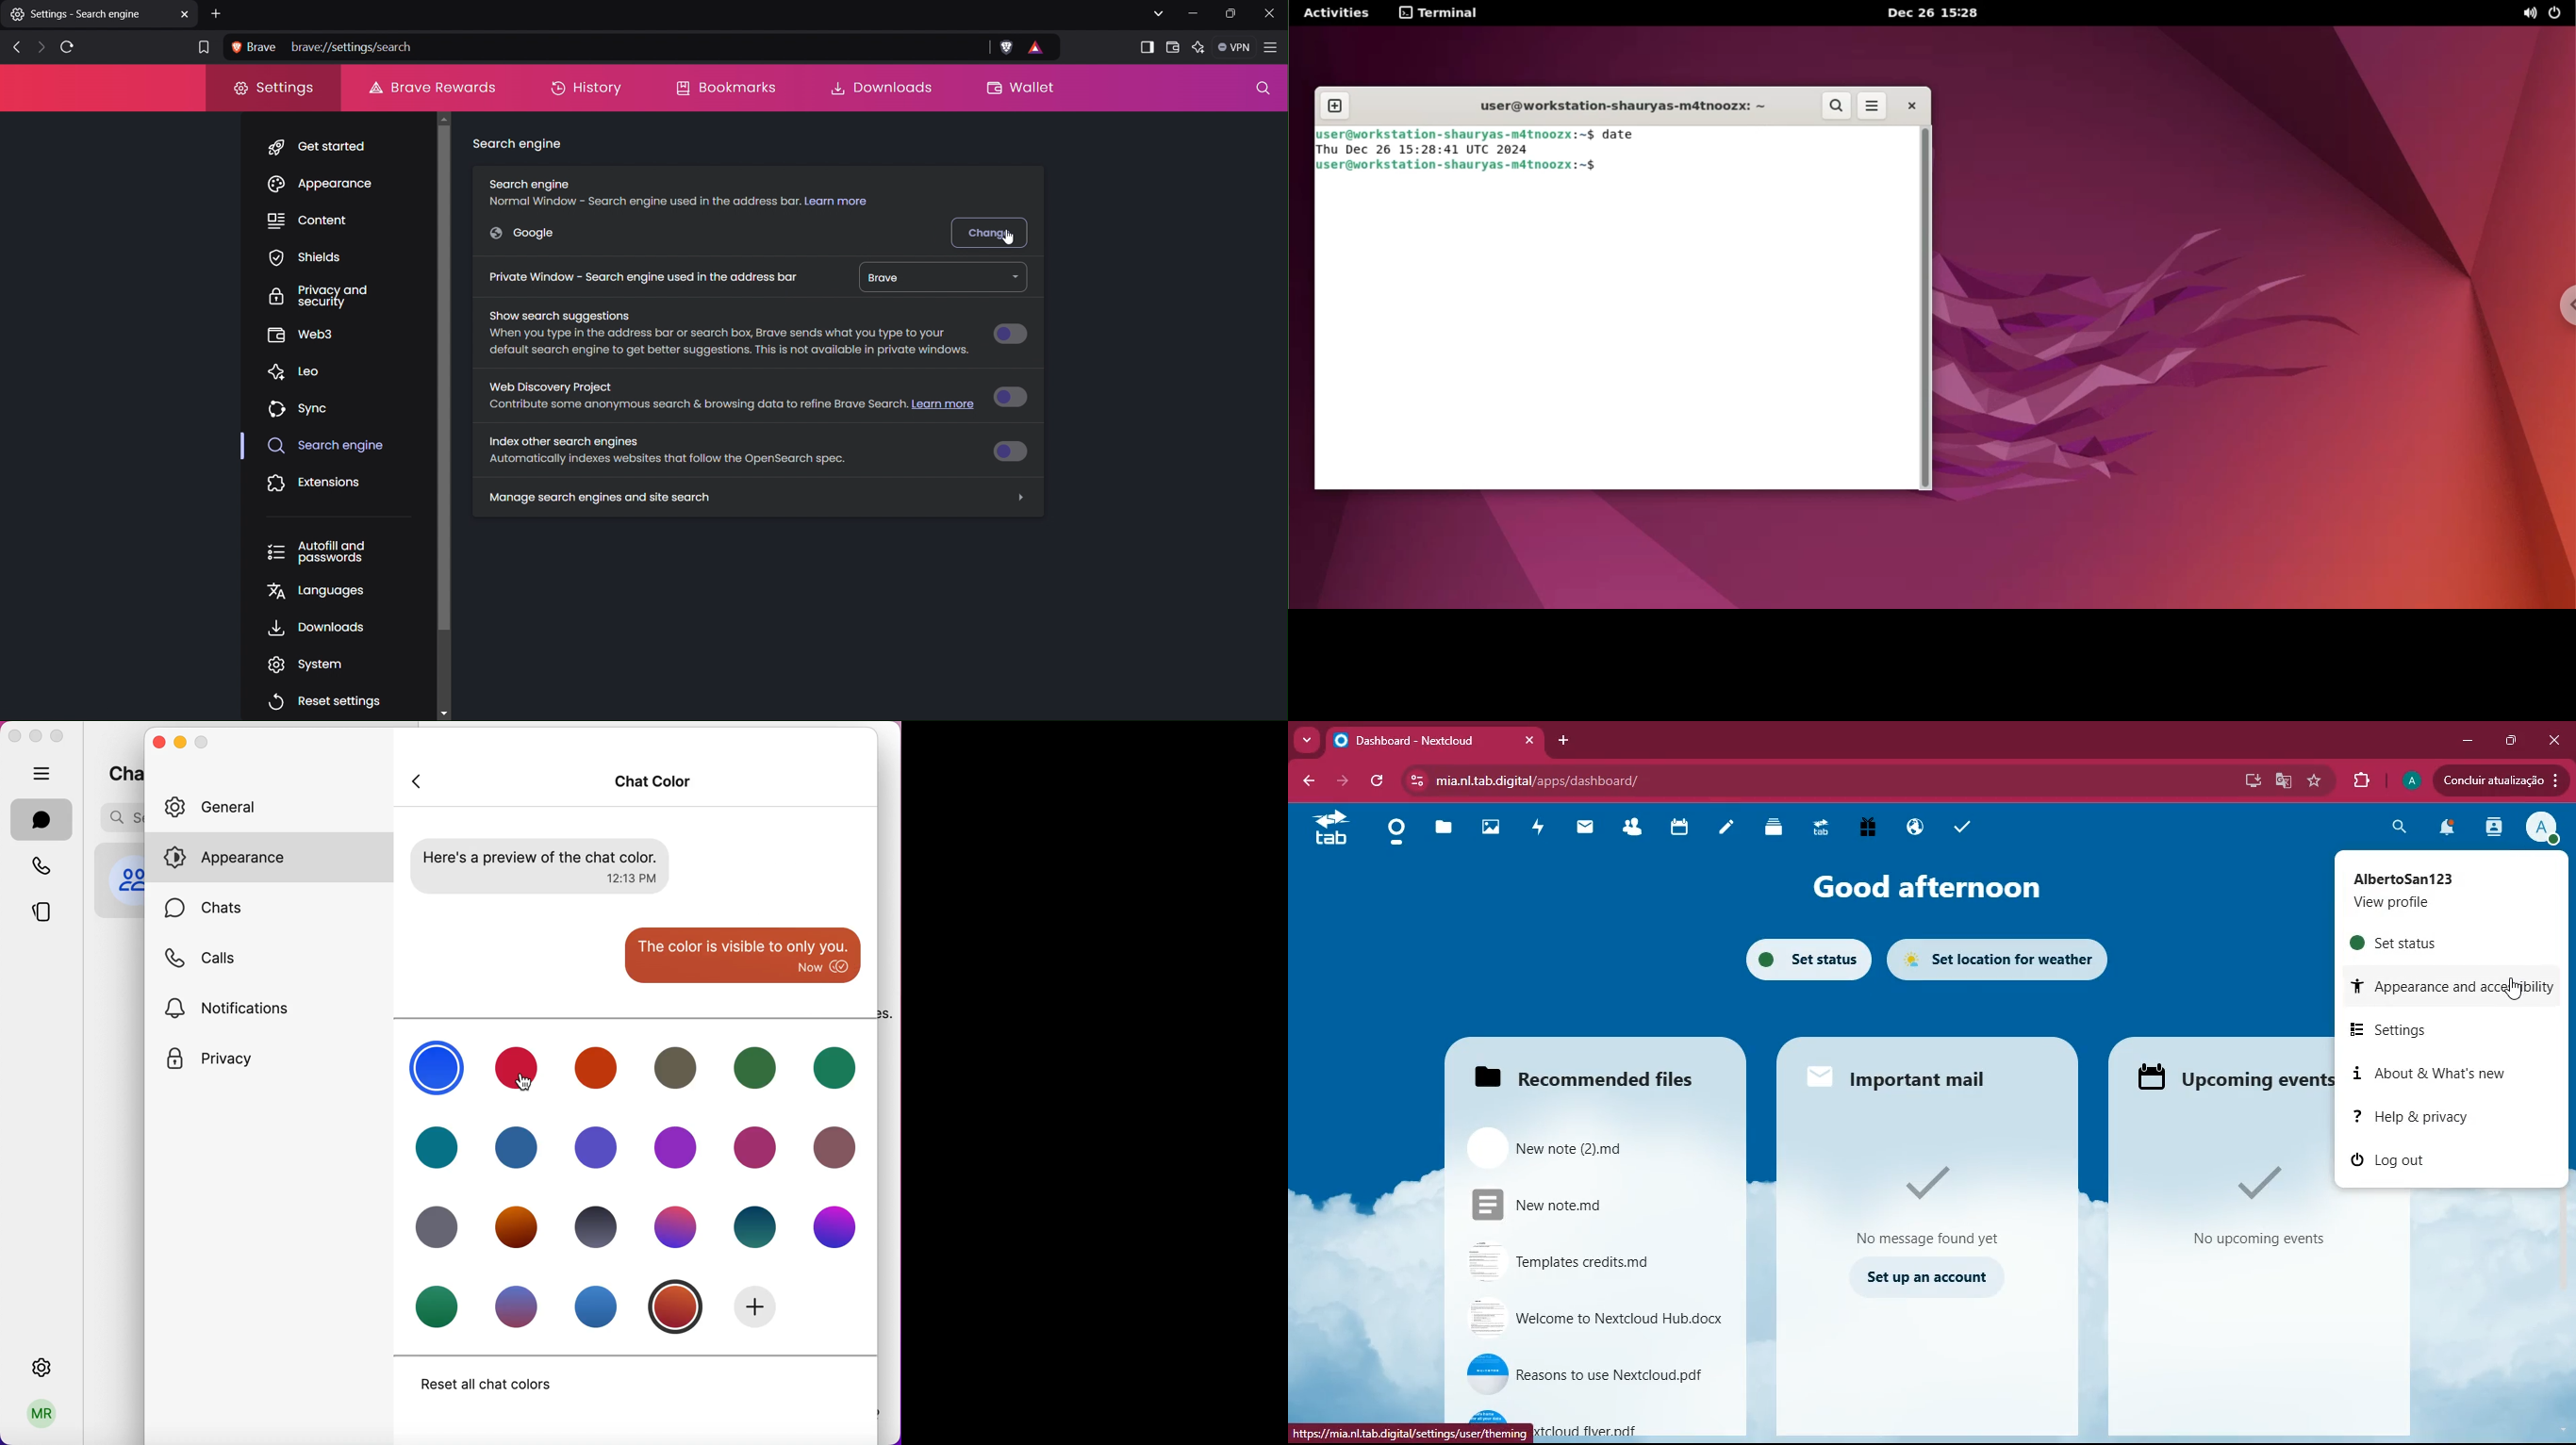 The image size is (2576, 1456). I want to click on settings, so click(44, 1364).